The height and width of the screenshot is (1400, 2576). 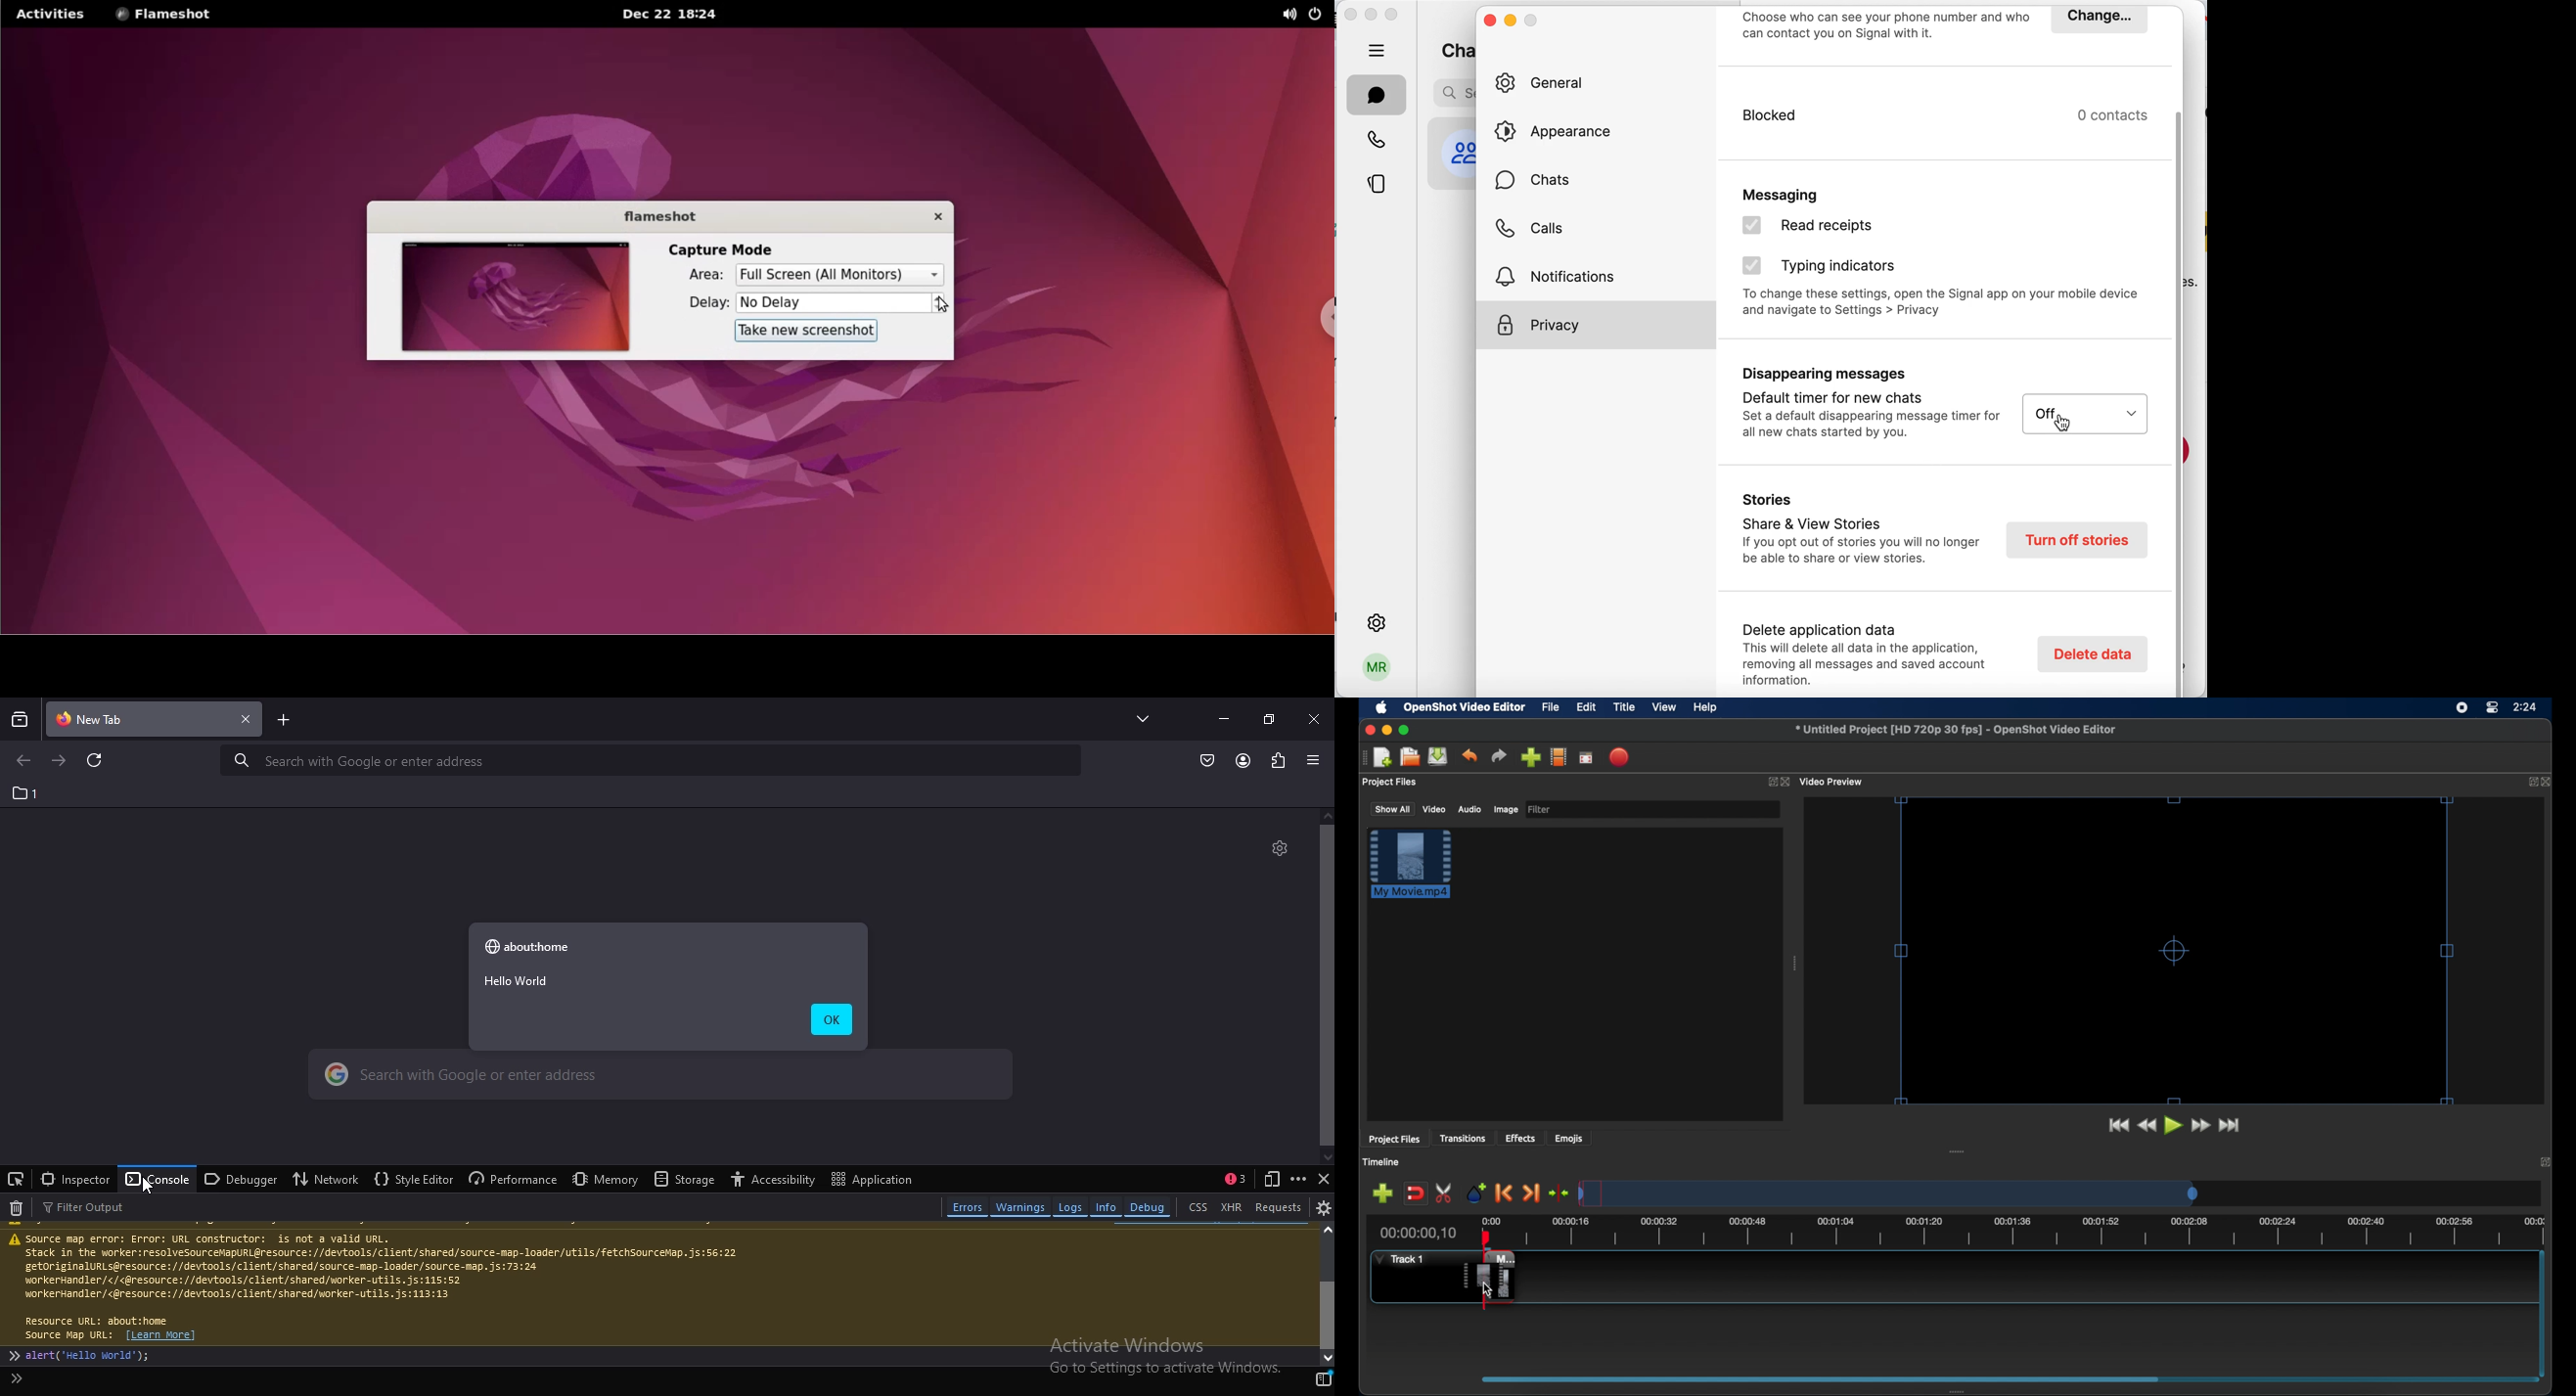 I want to click on emojis, so click(x=1571, y=1139).